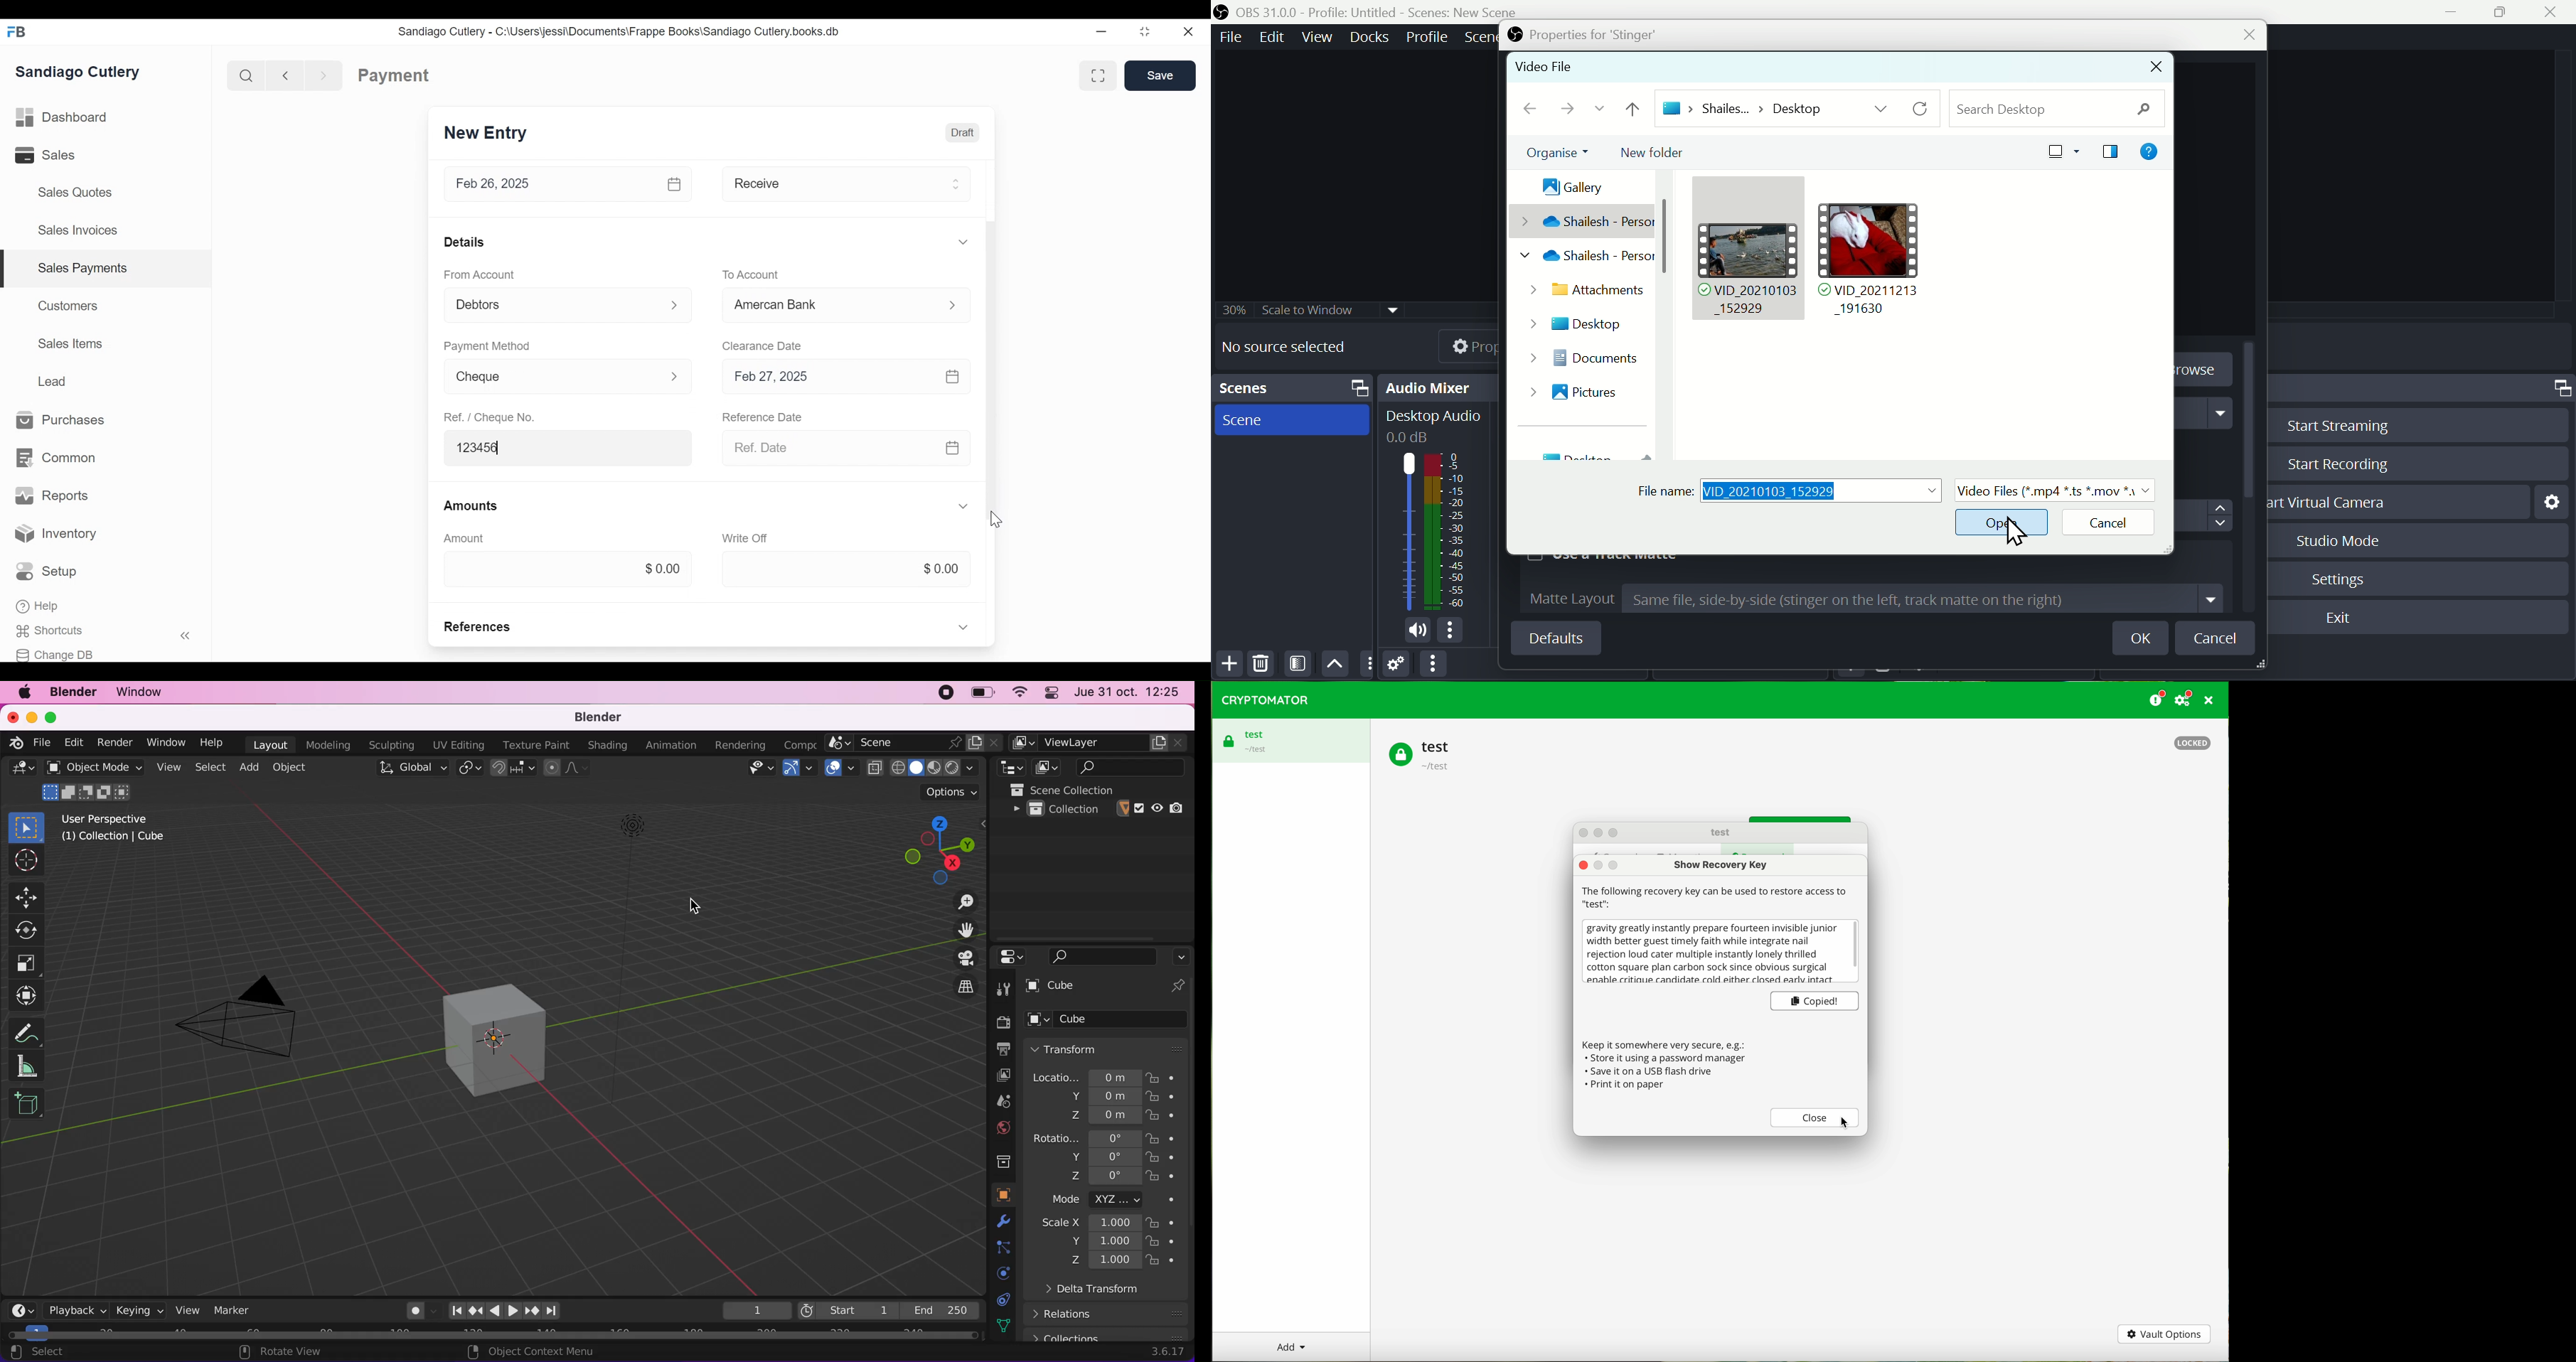 The width and height of the screenshot is (2576, 1372). Describe the element at coordinates (996, 518) in the screenshot. I see `cursor` at that location.